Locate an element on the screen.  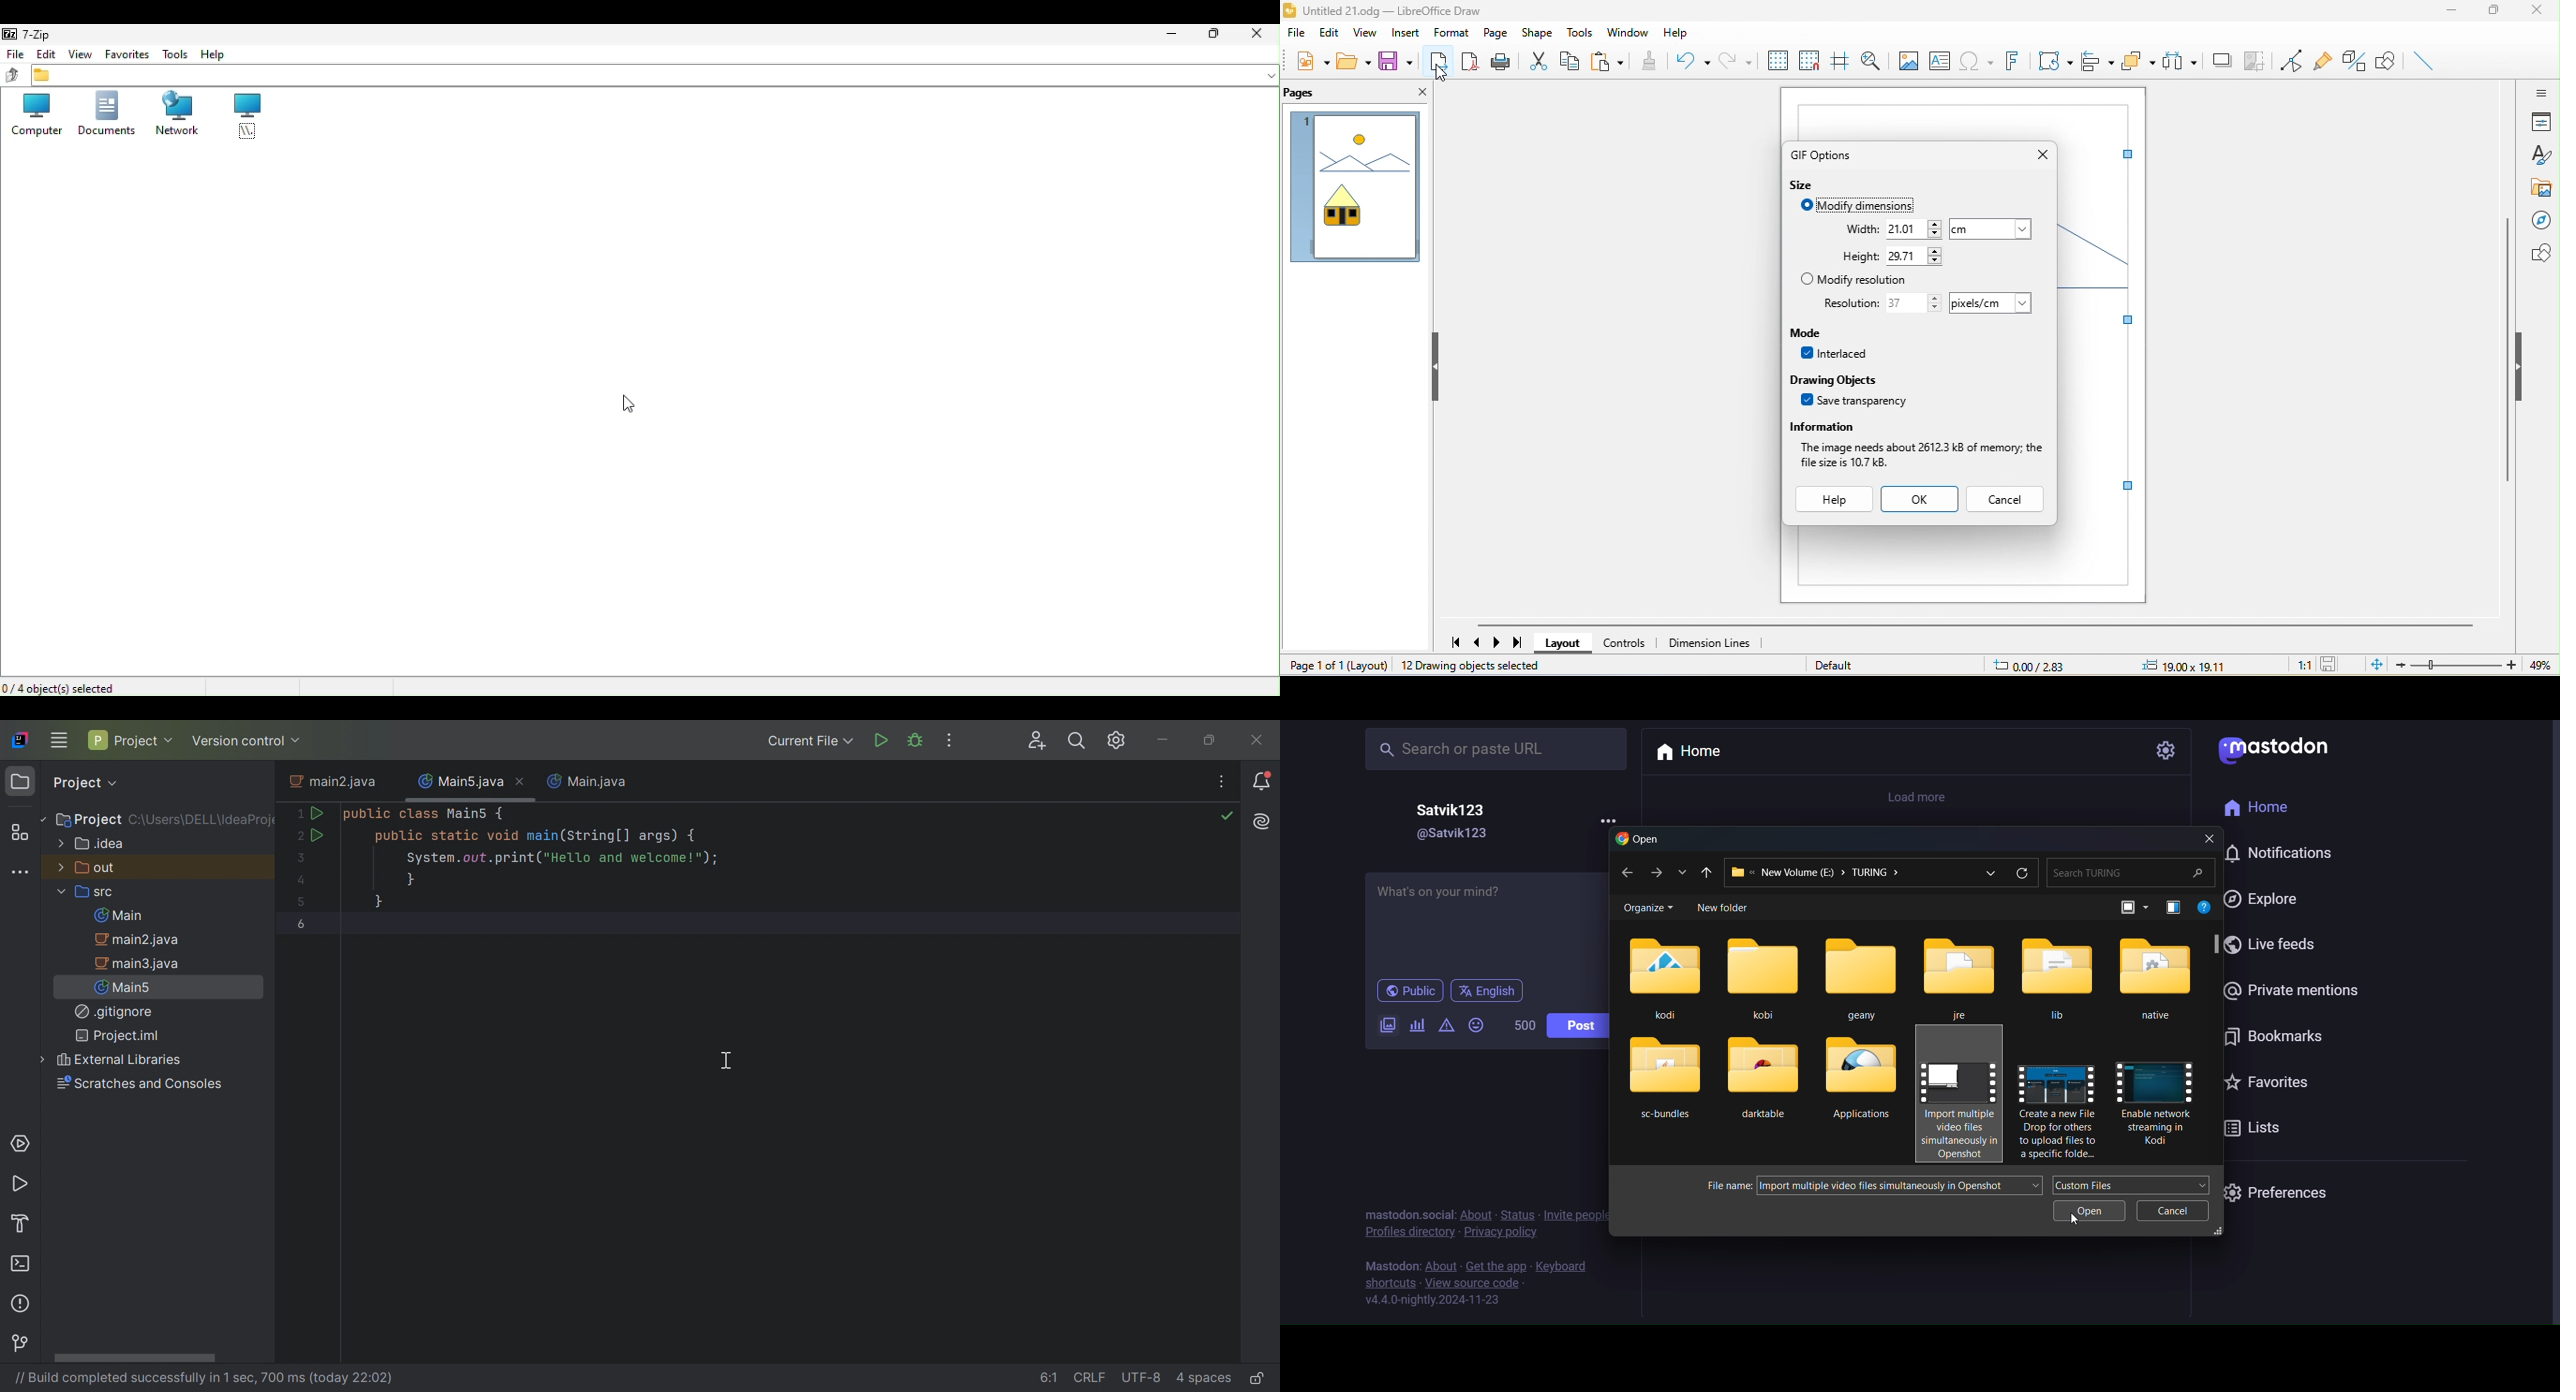
kodi is located at coordinates (1663, 978).